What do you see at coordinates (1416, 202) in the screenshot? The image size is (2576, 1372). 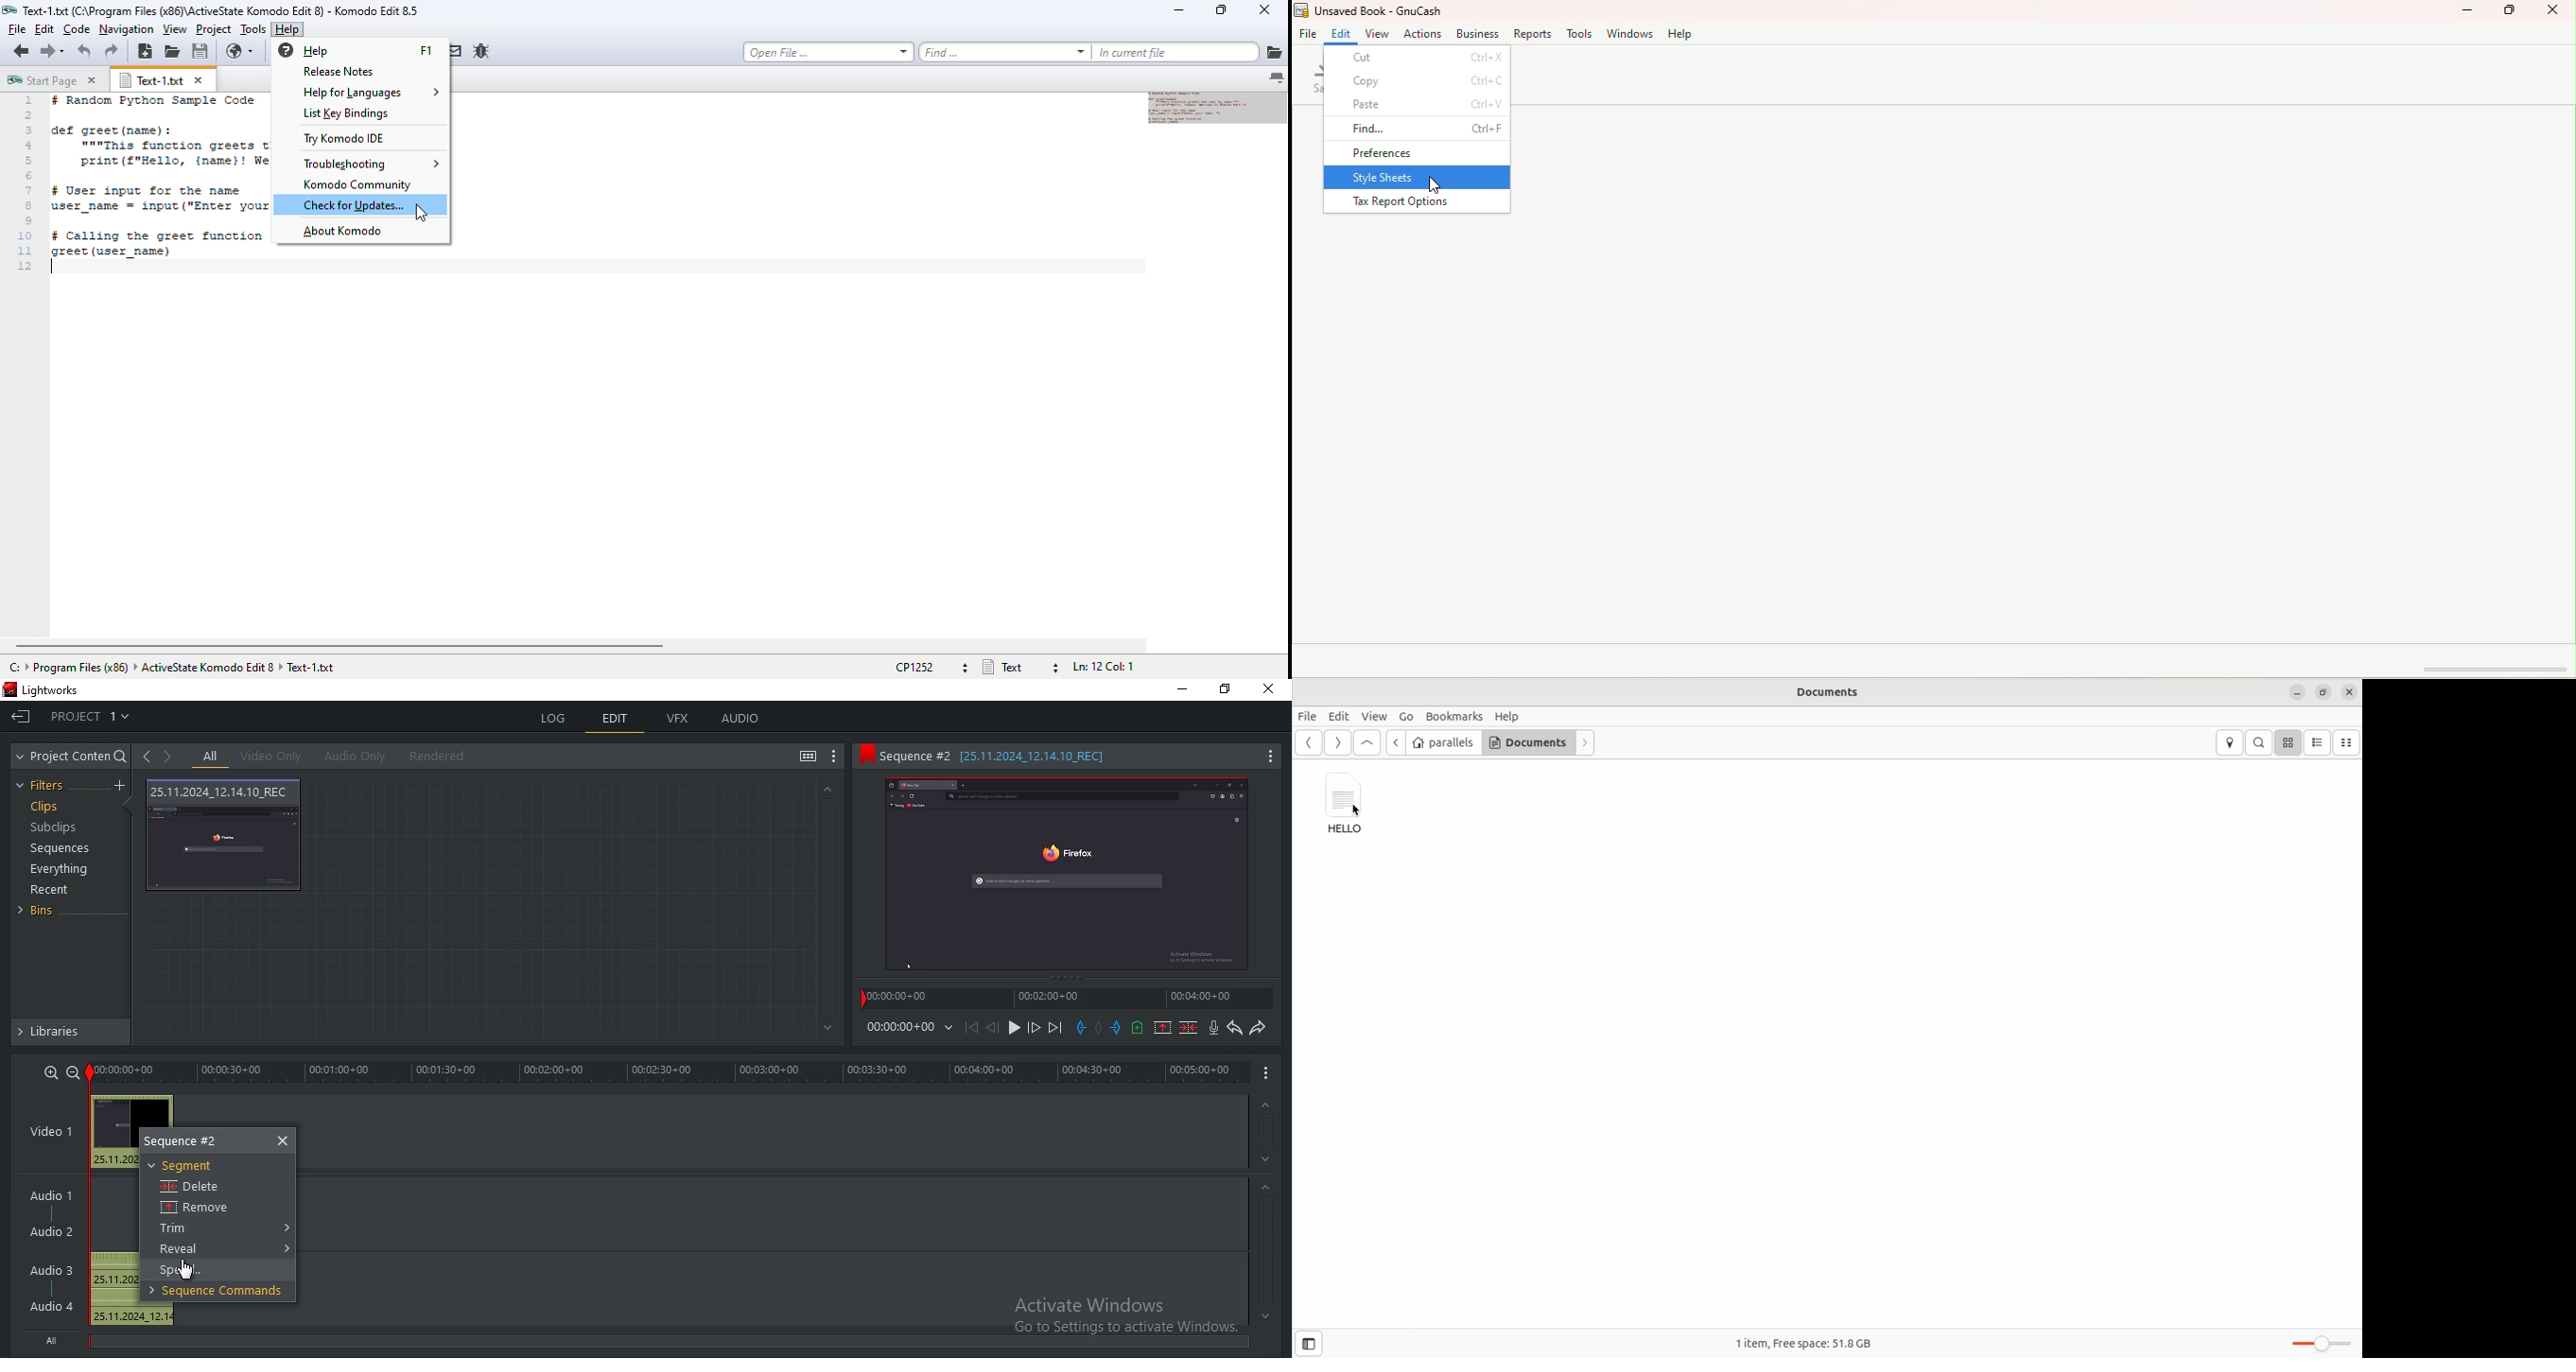 I see `Tax` at bounding box center [1416, 202].